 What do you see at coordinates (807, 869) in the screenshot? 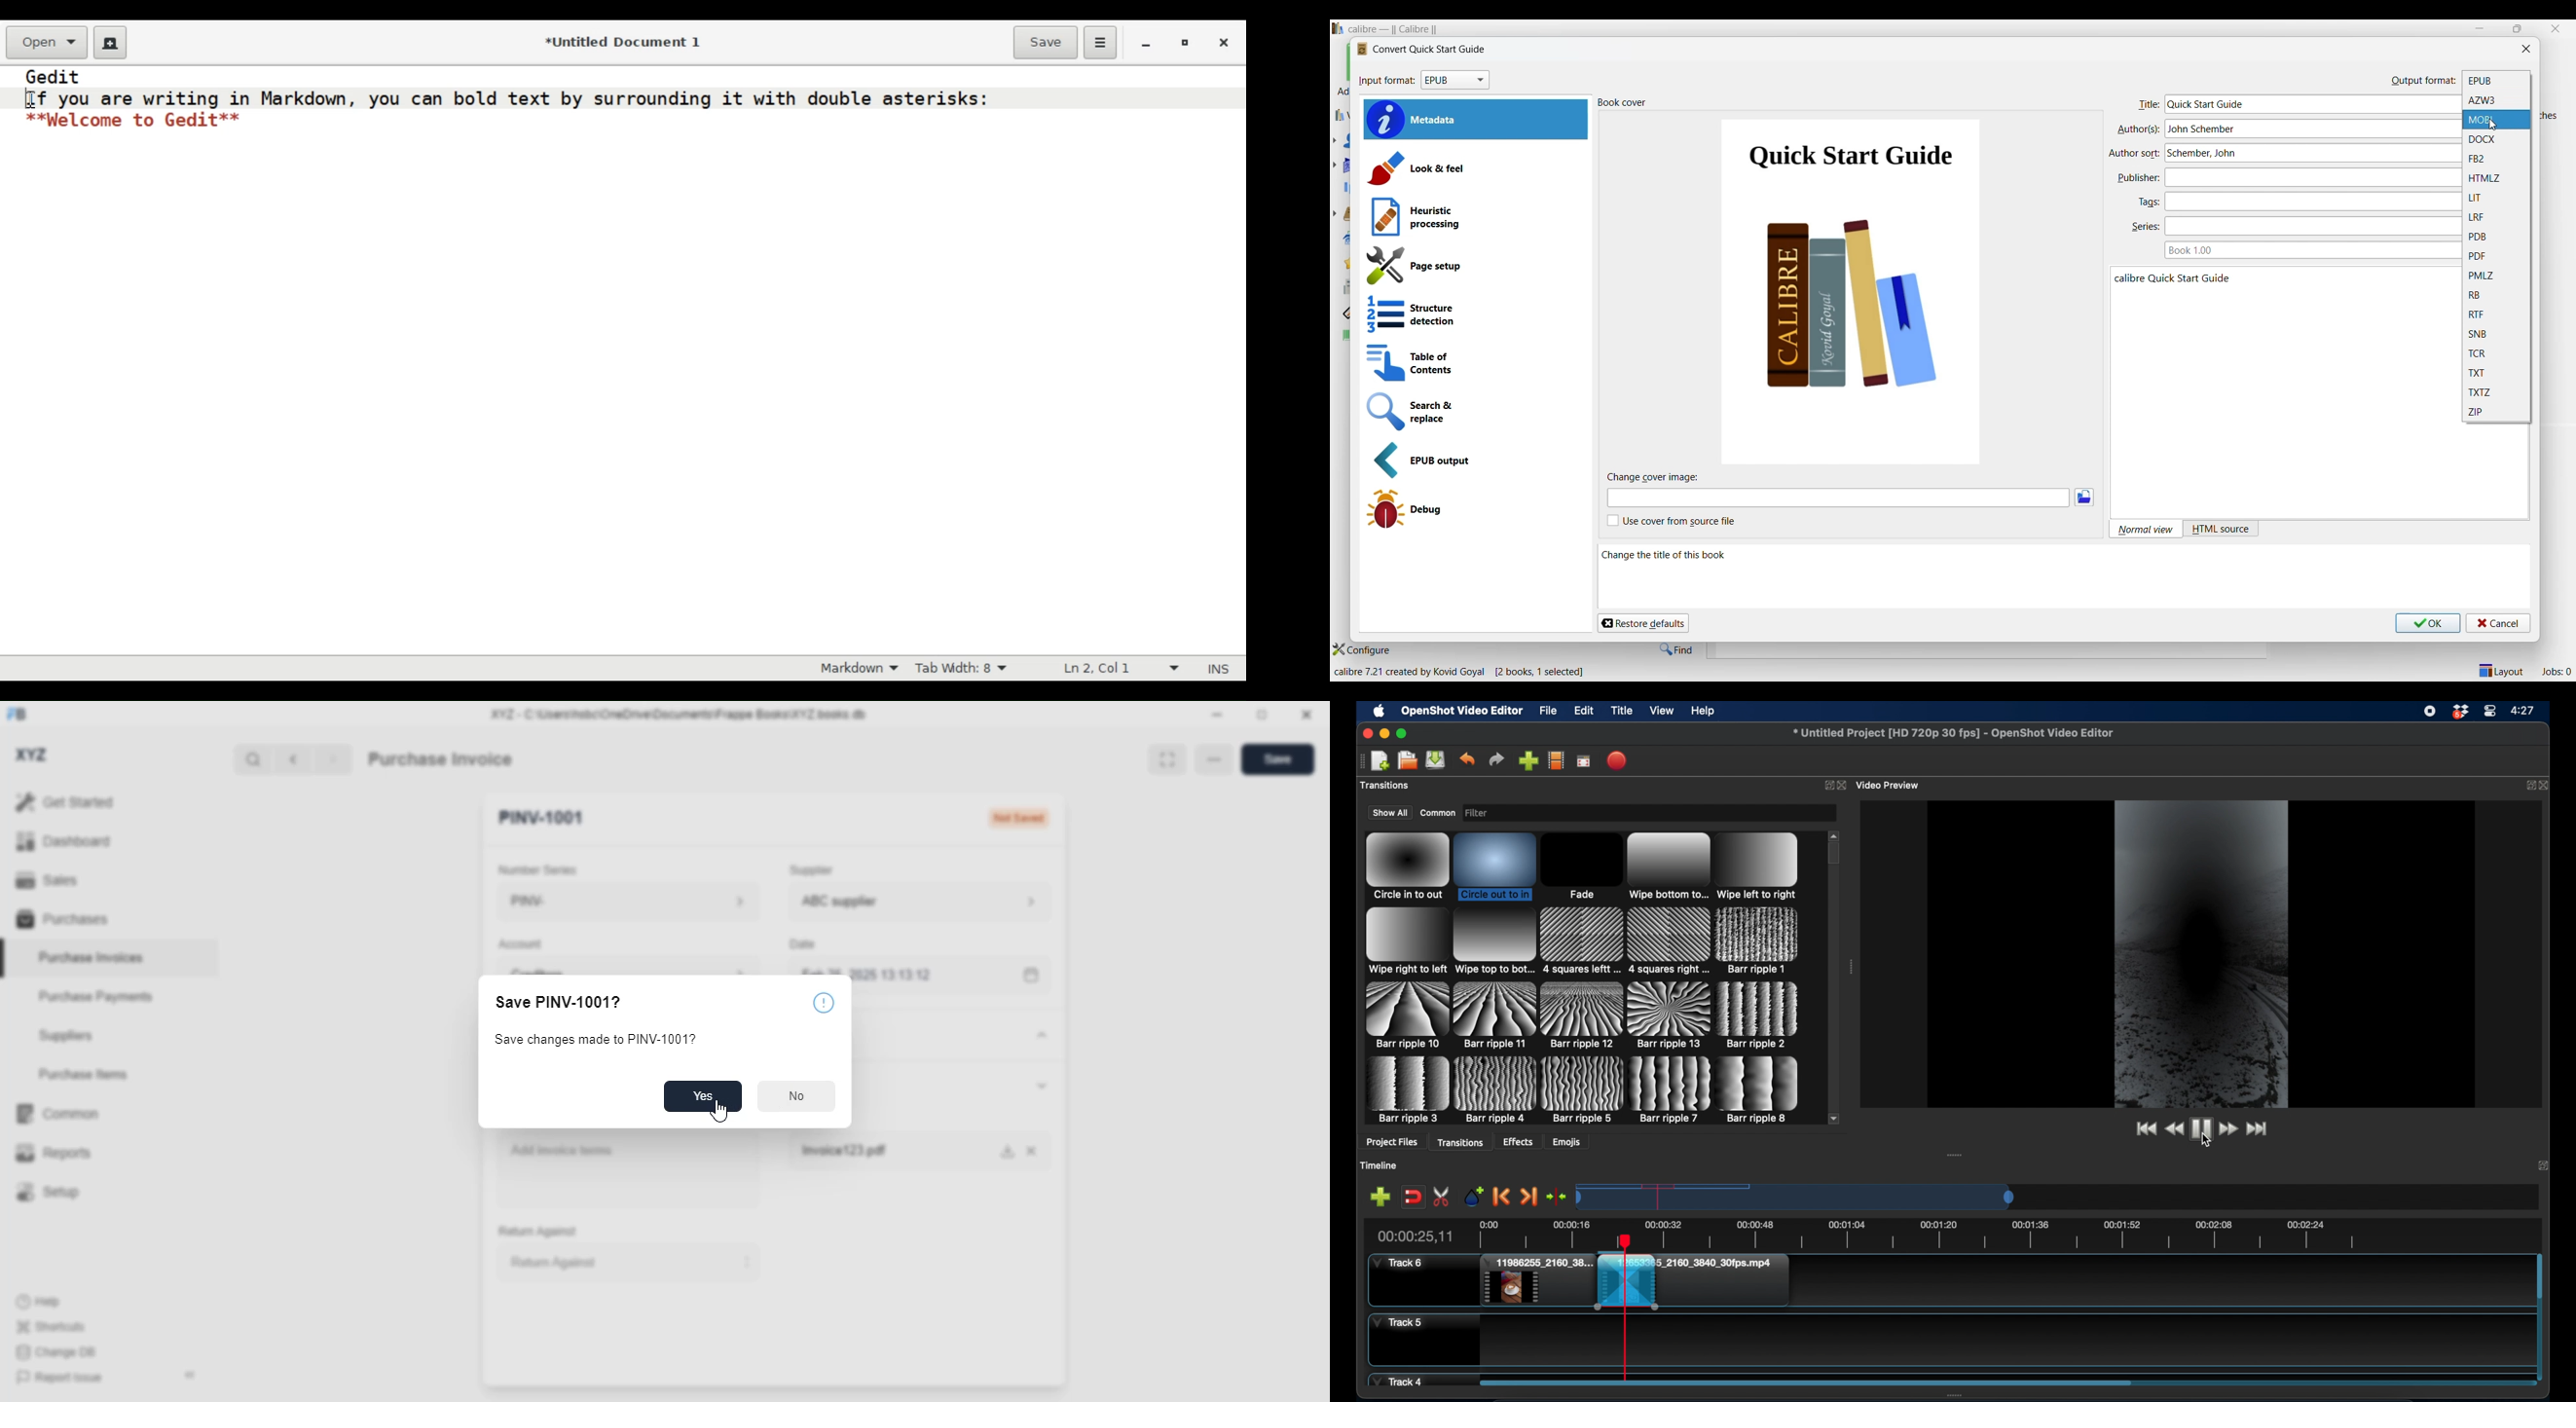
I see `supplier` at bounding box center [807, 869].